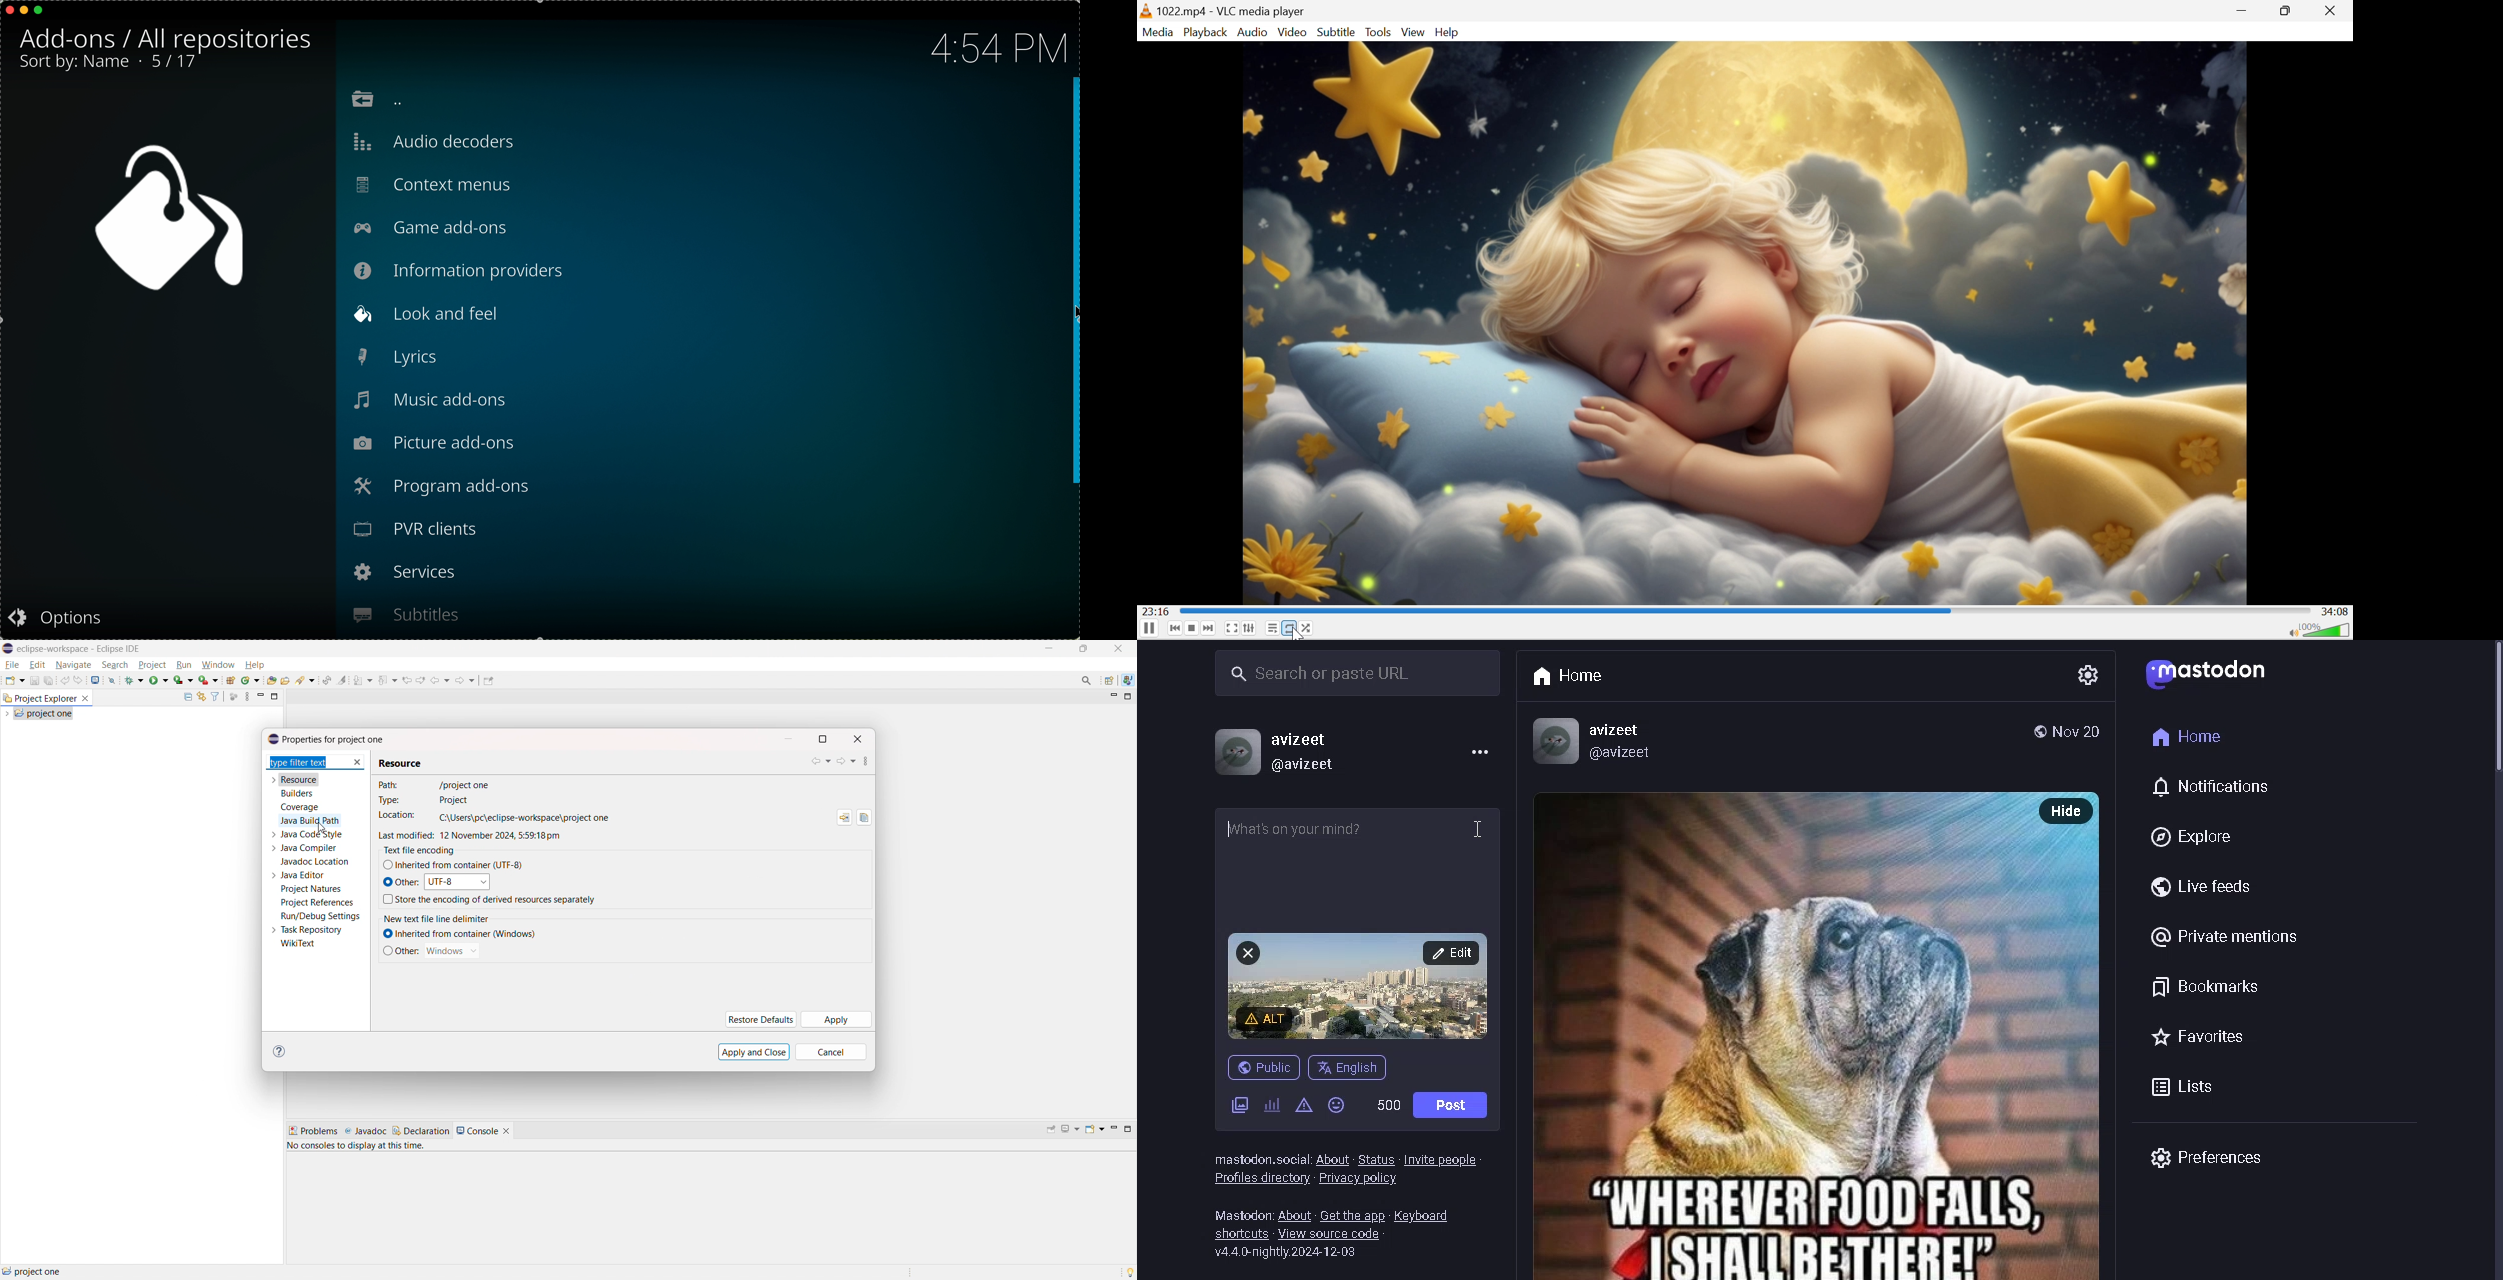  Describe the element at coordinates (74, 40) in the screenshot. I see `add-ons` at that location.